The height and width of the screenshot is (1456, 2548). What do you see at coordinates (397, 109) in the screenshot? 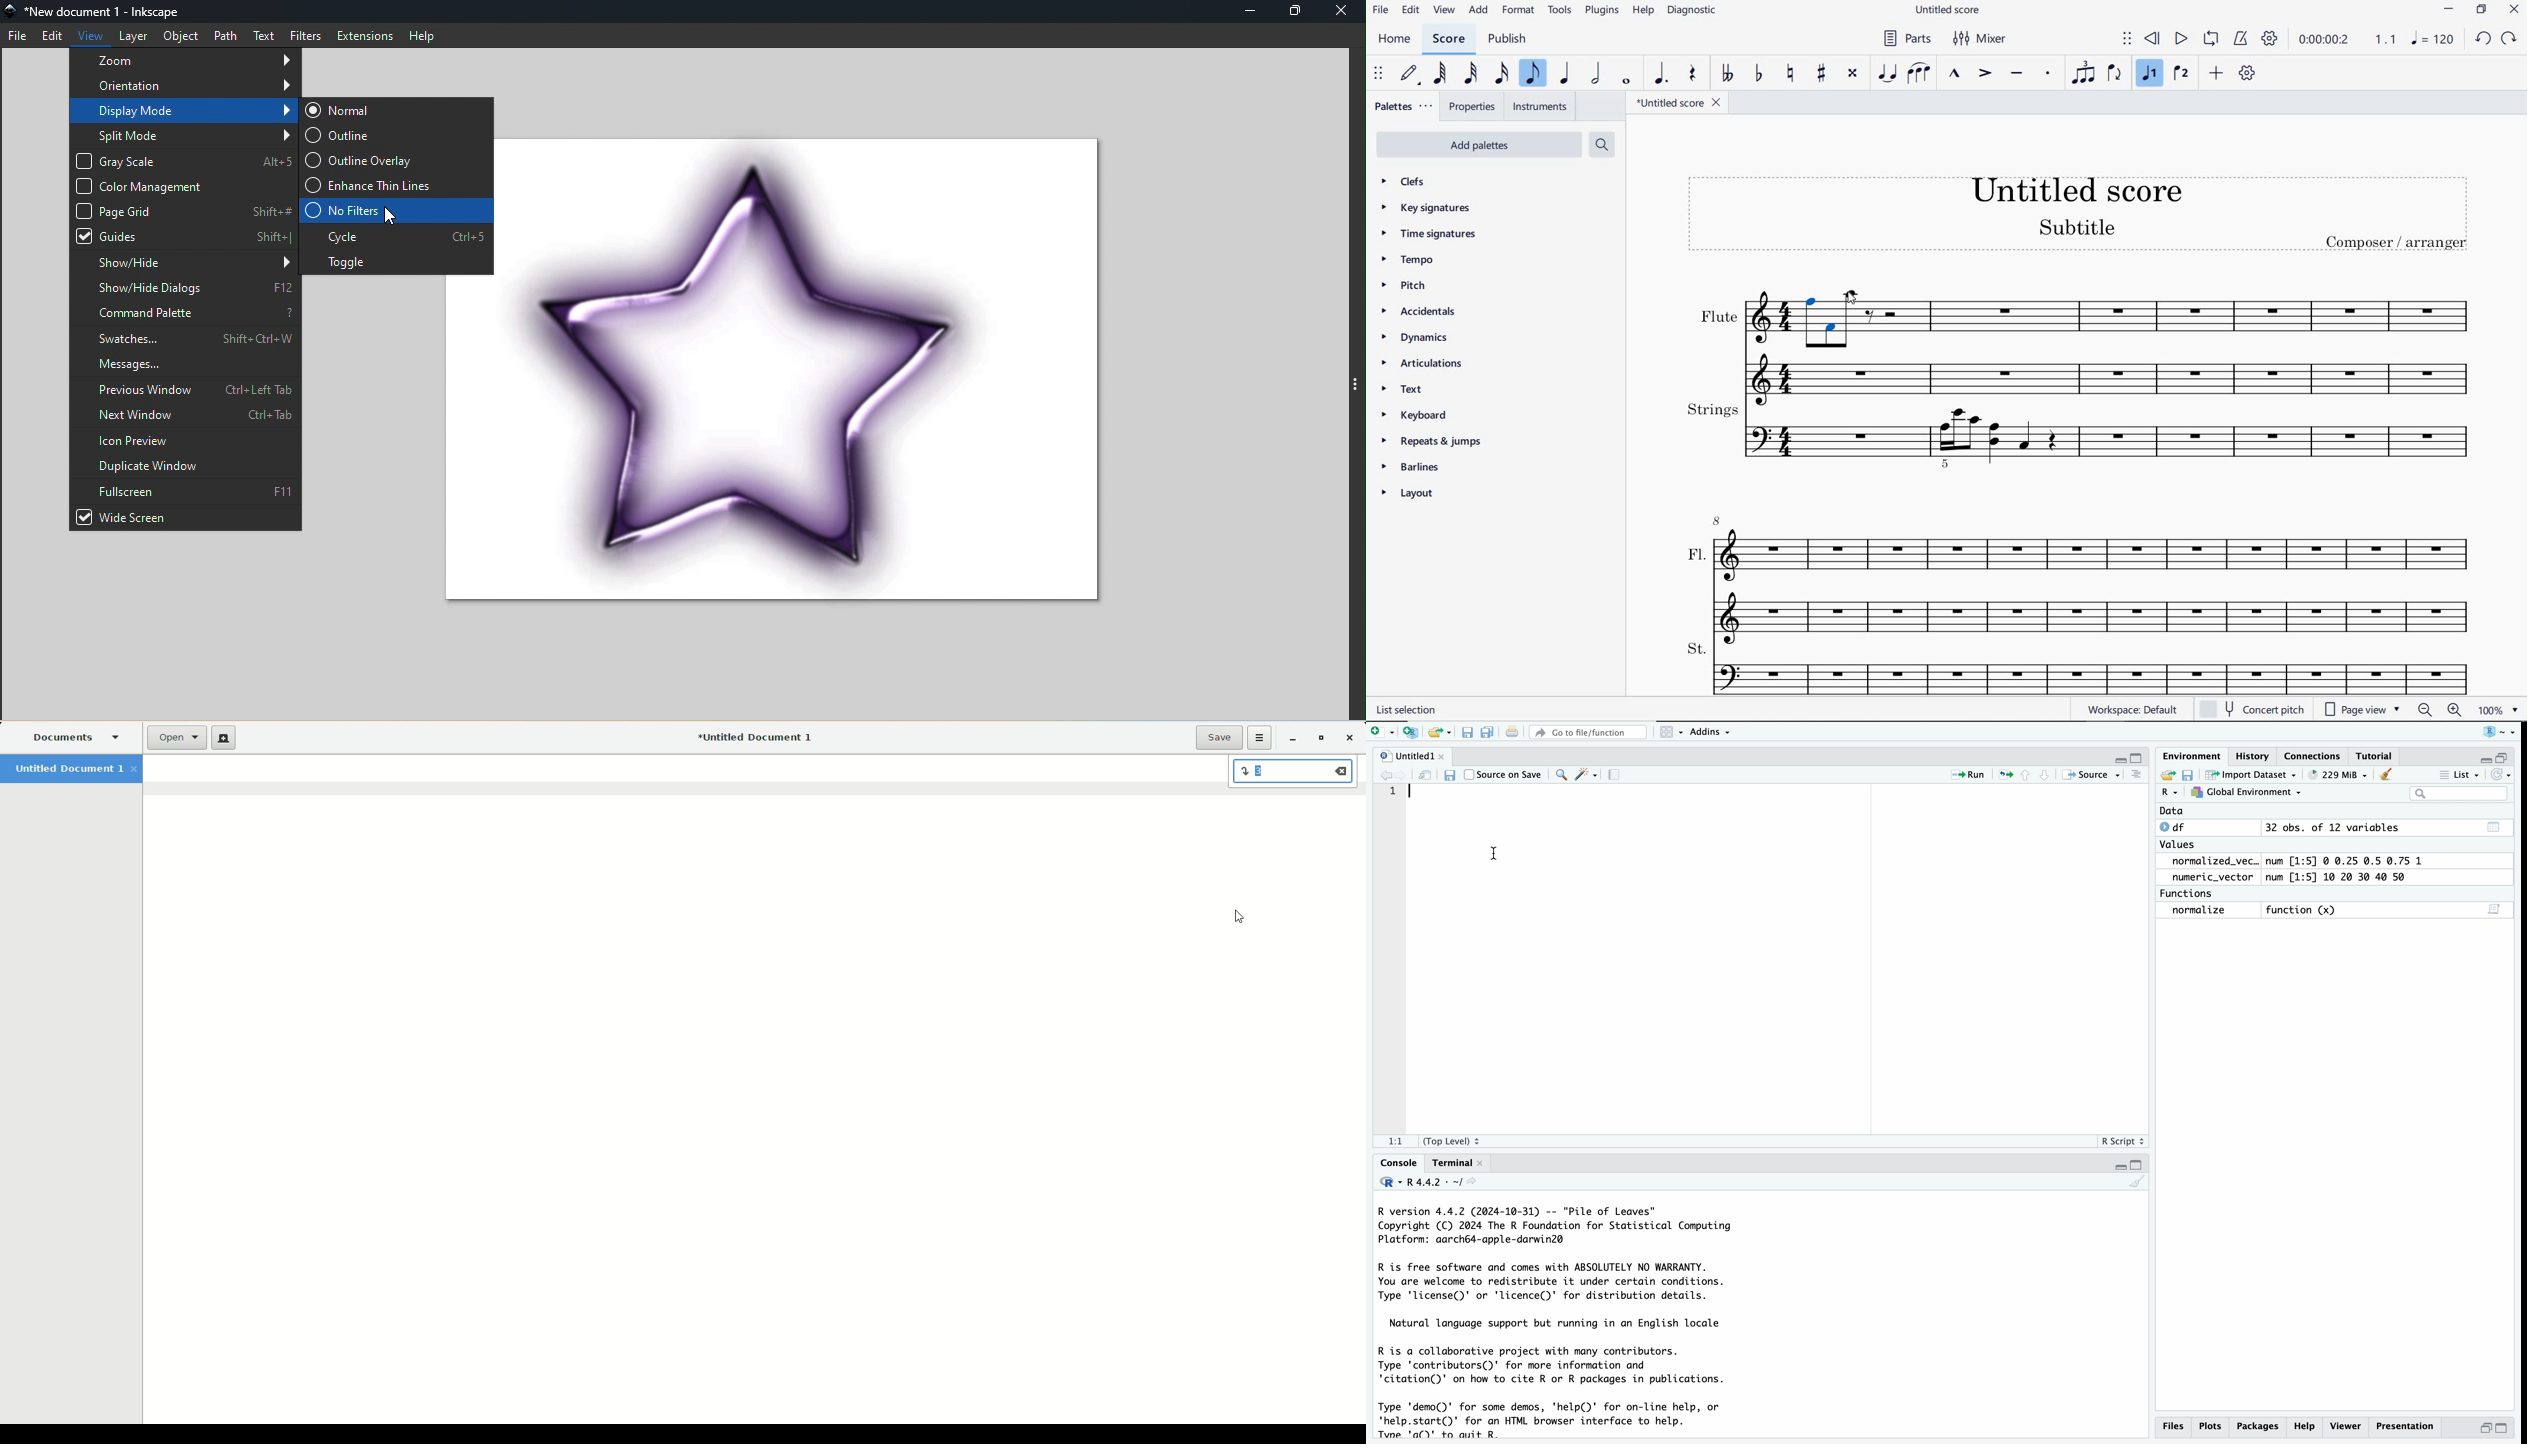
I see `Normal` at bounding box center [397, 109].